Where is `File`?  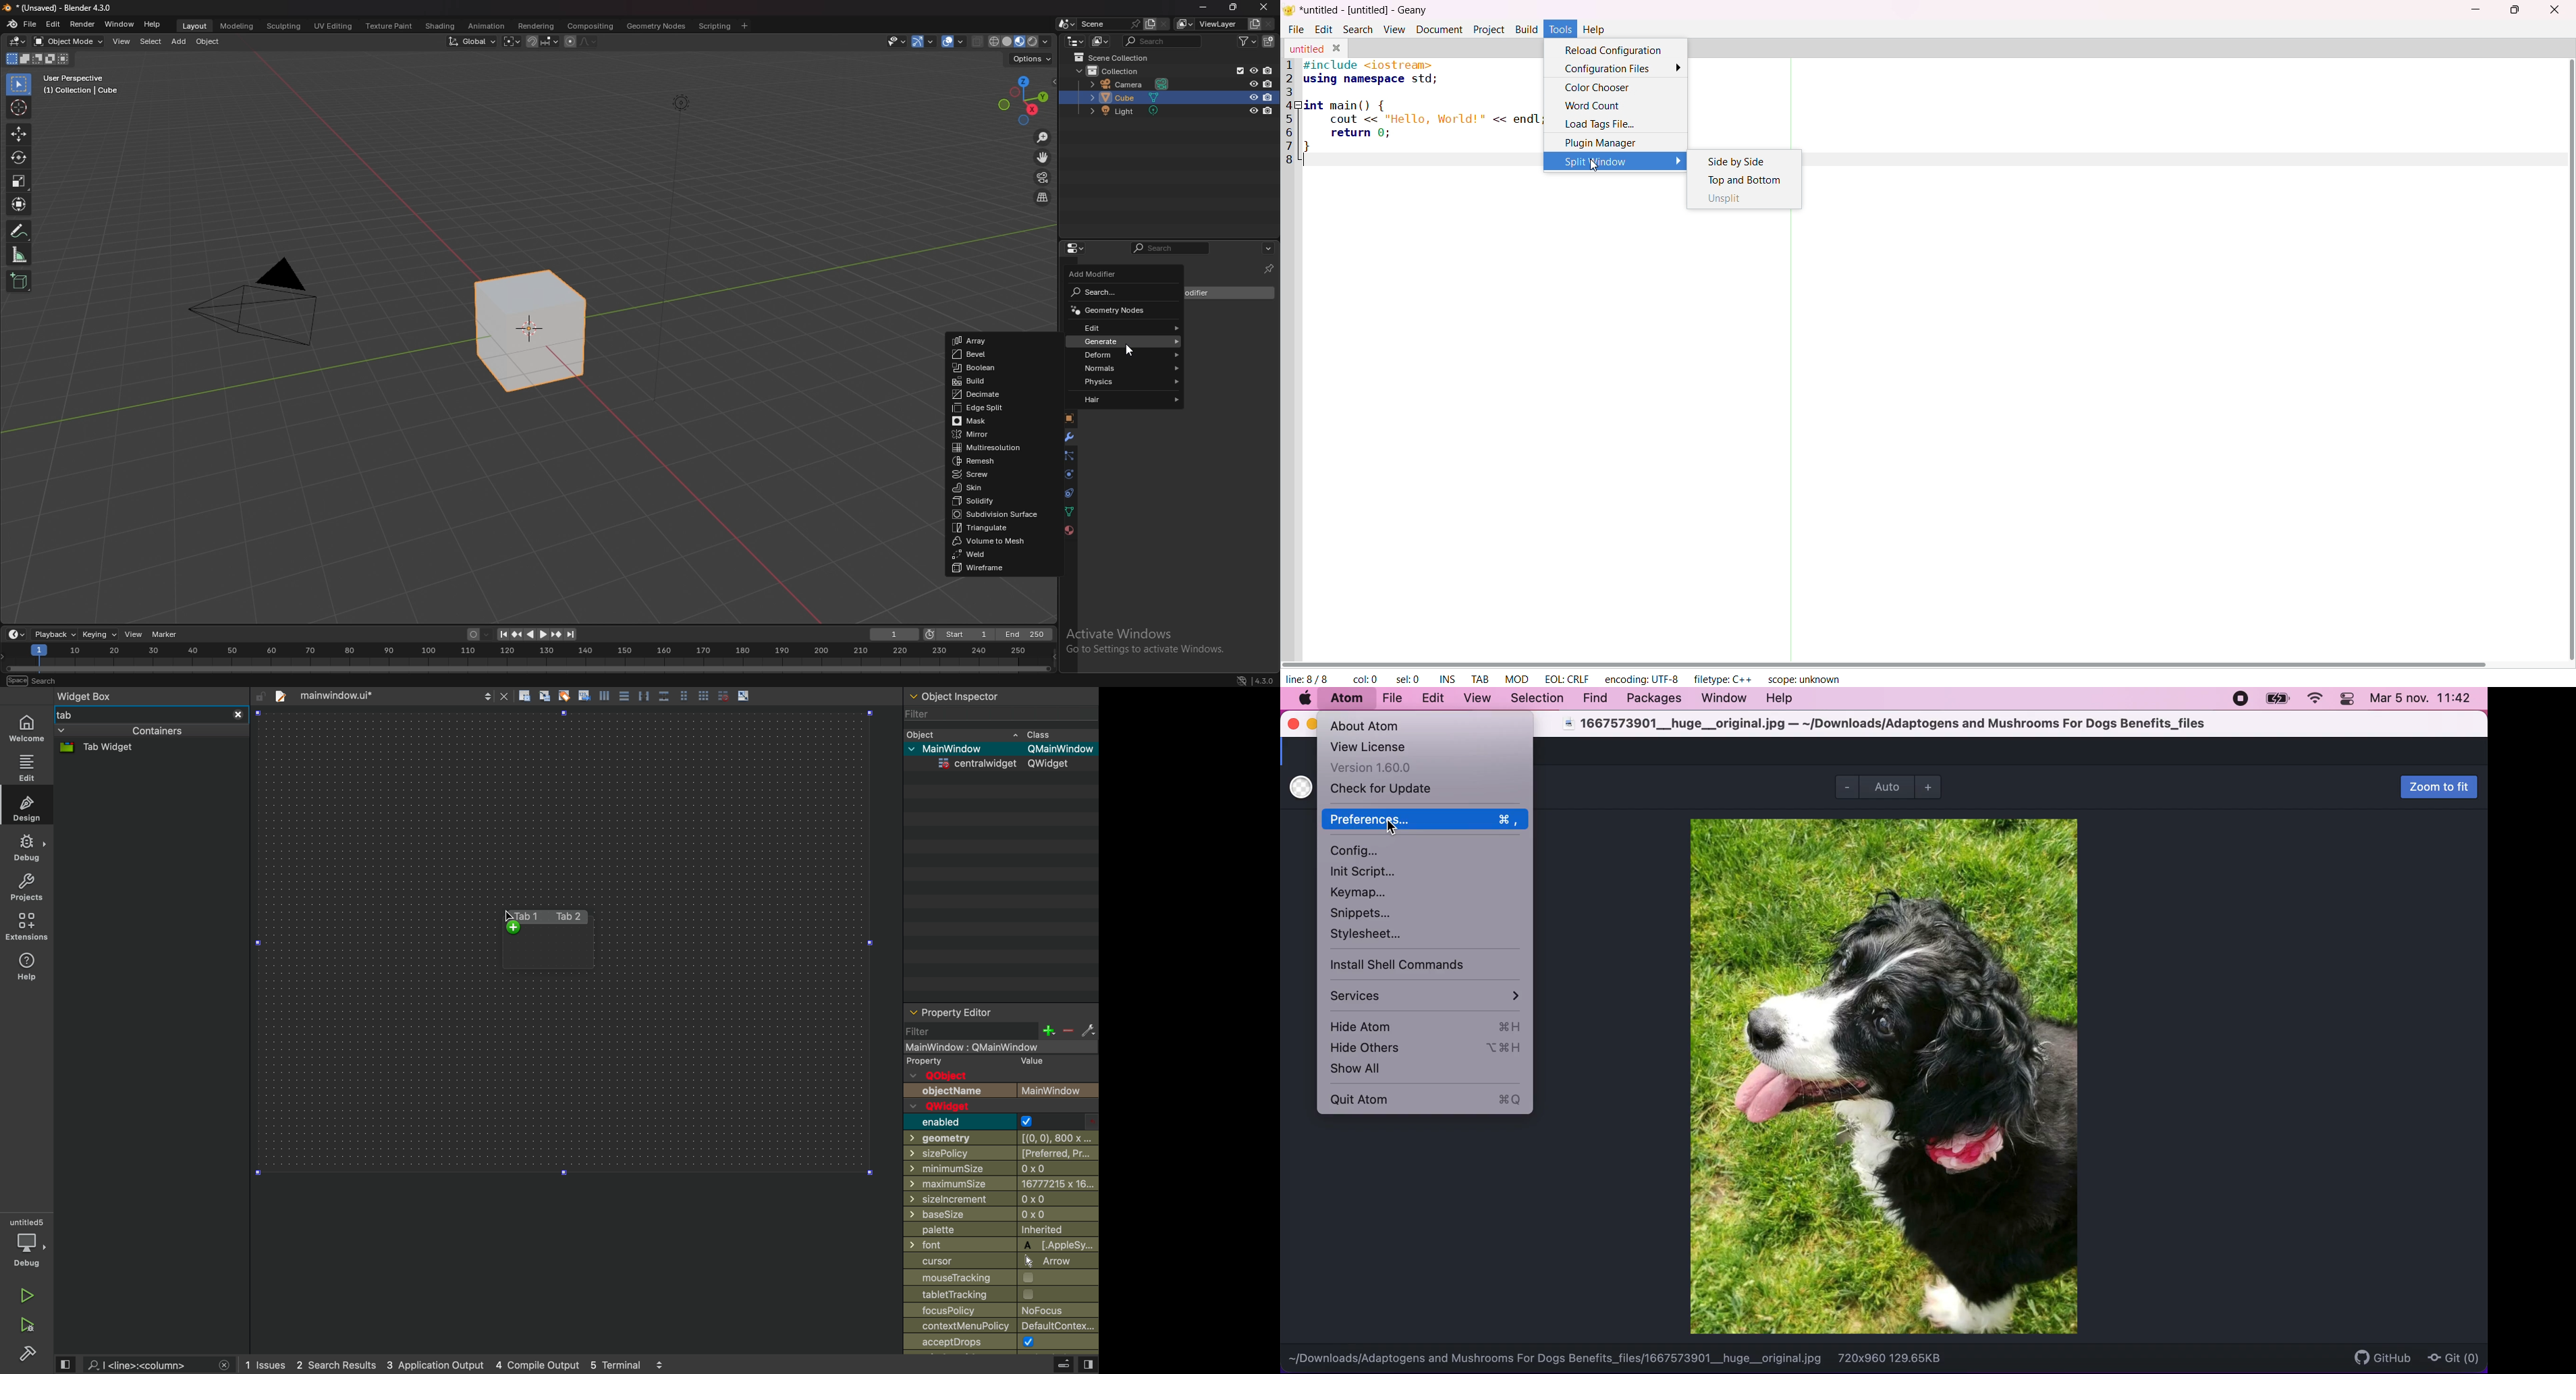
File is located at coordinates (1296, 29).